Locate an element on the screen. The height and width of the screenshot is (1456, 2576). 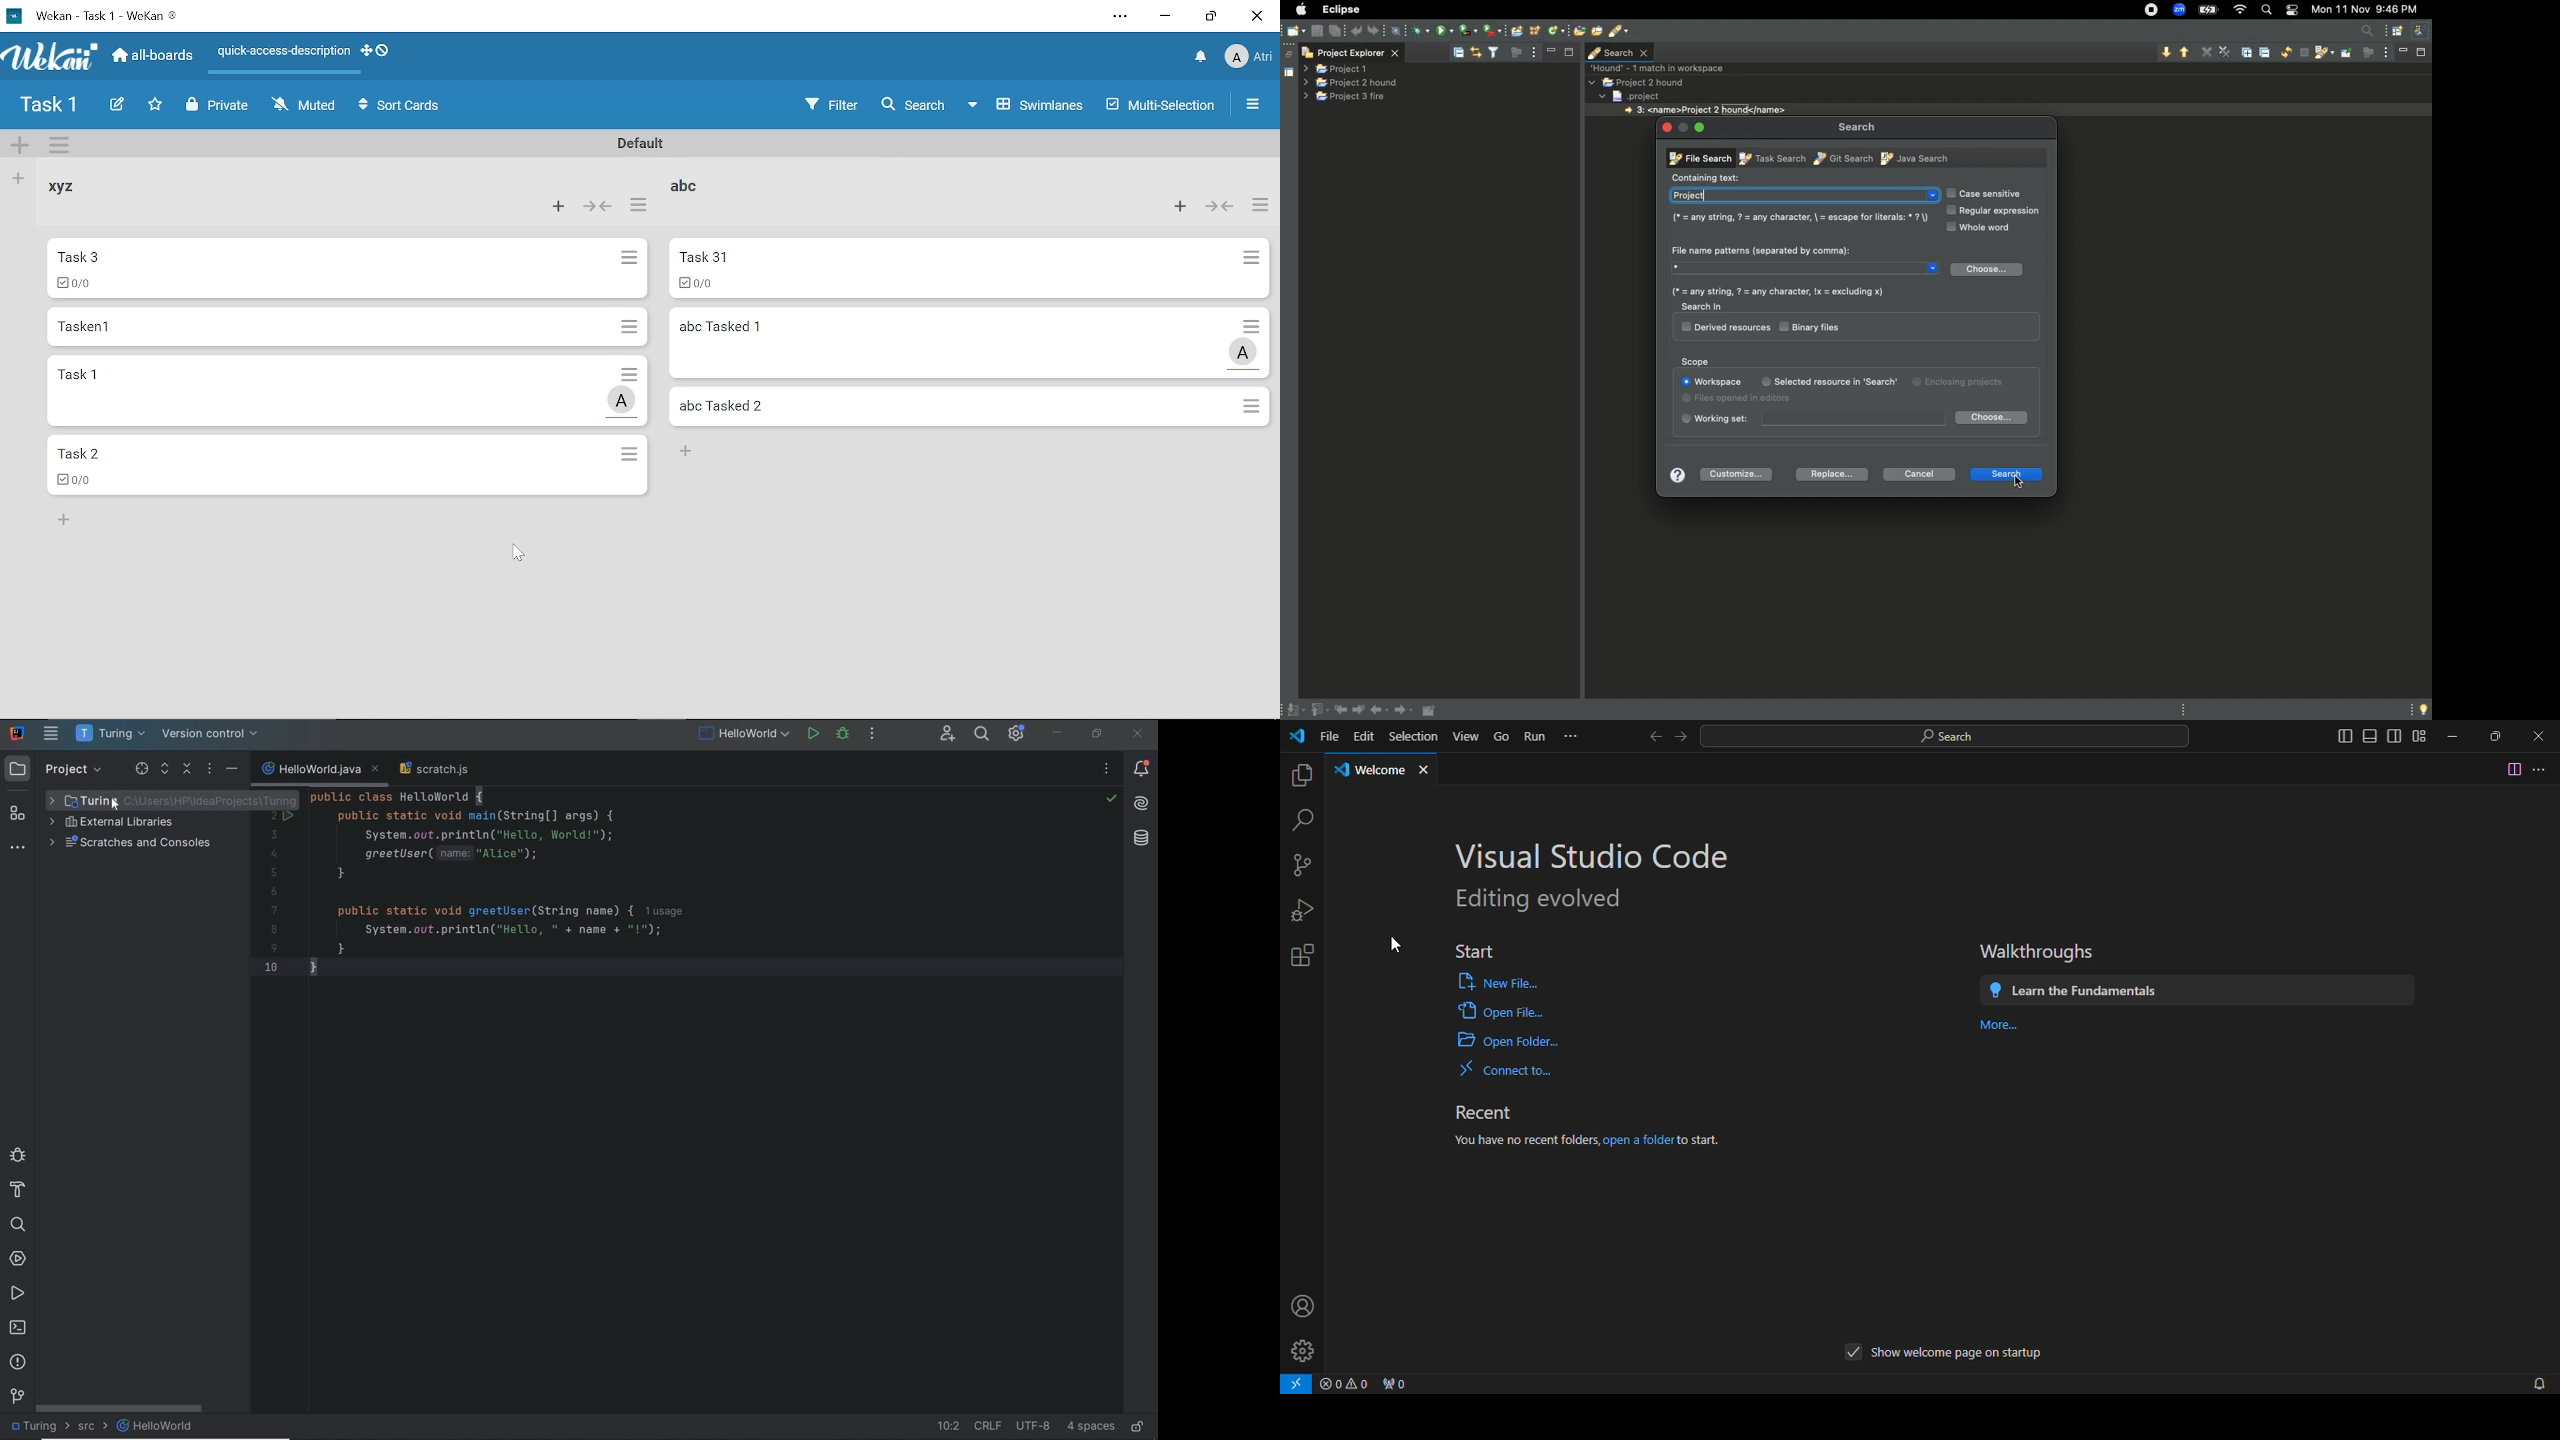
version control is located at coordinates (16, 1397).